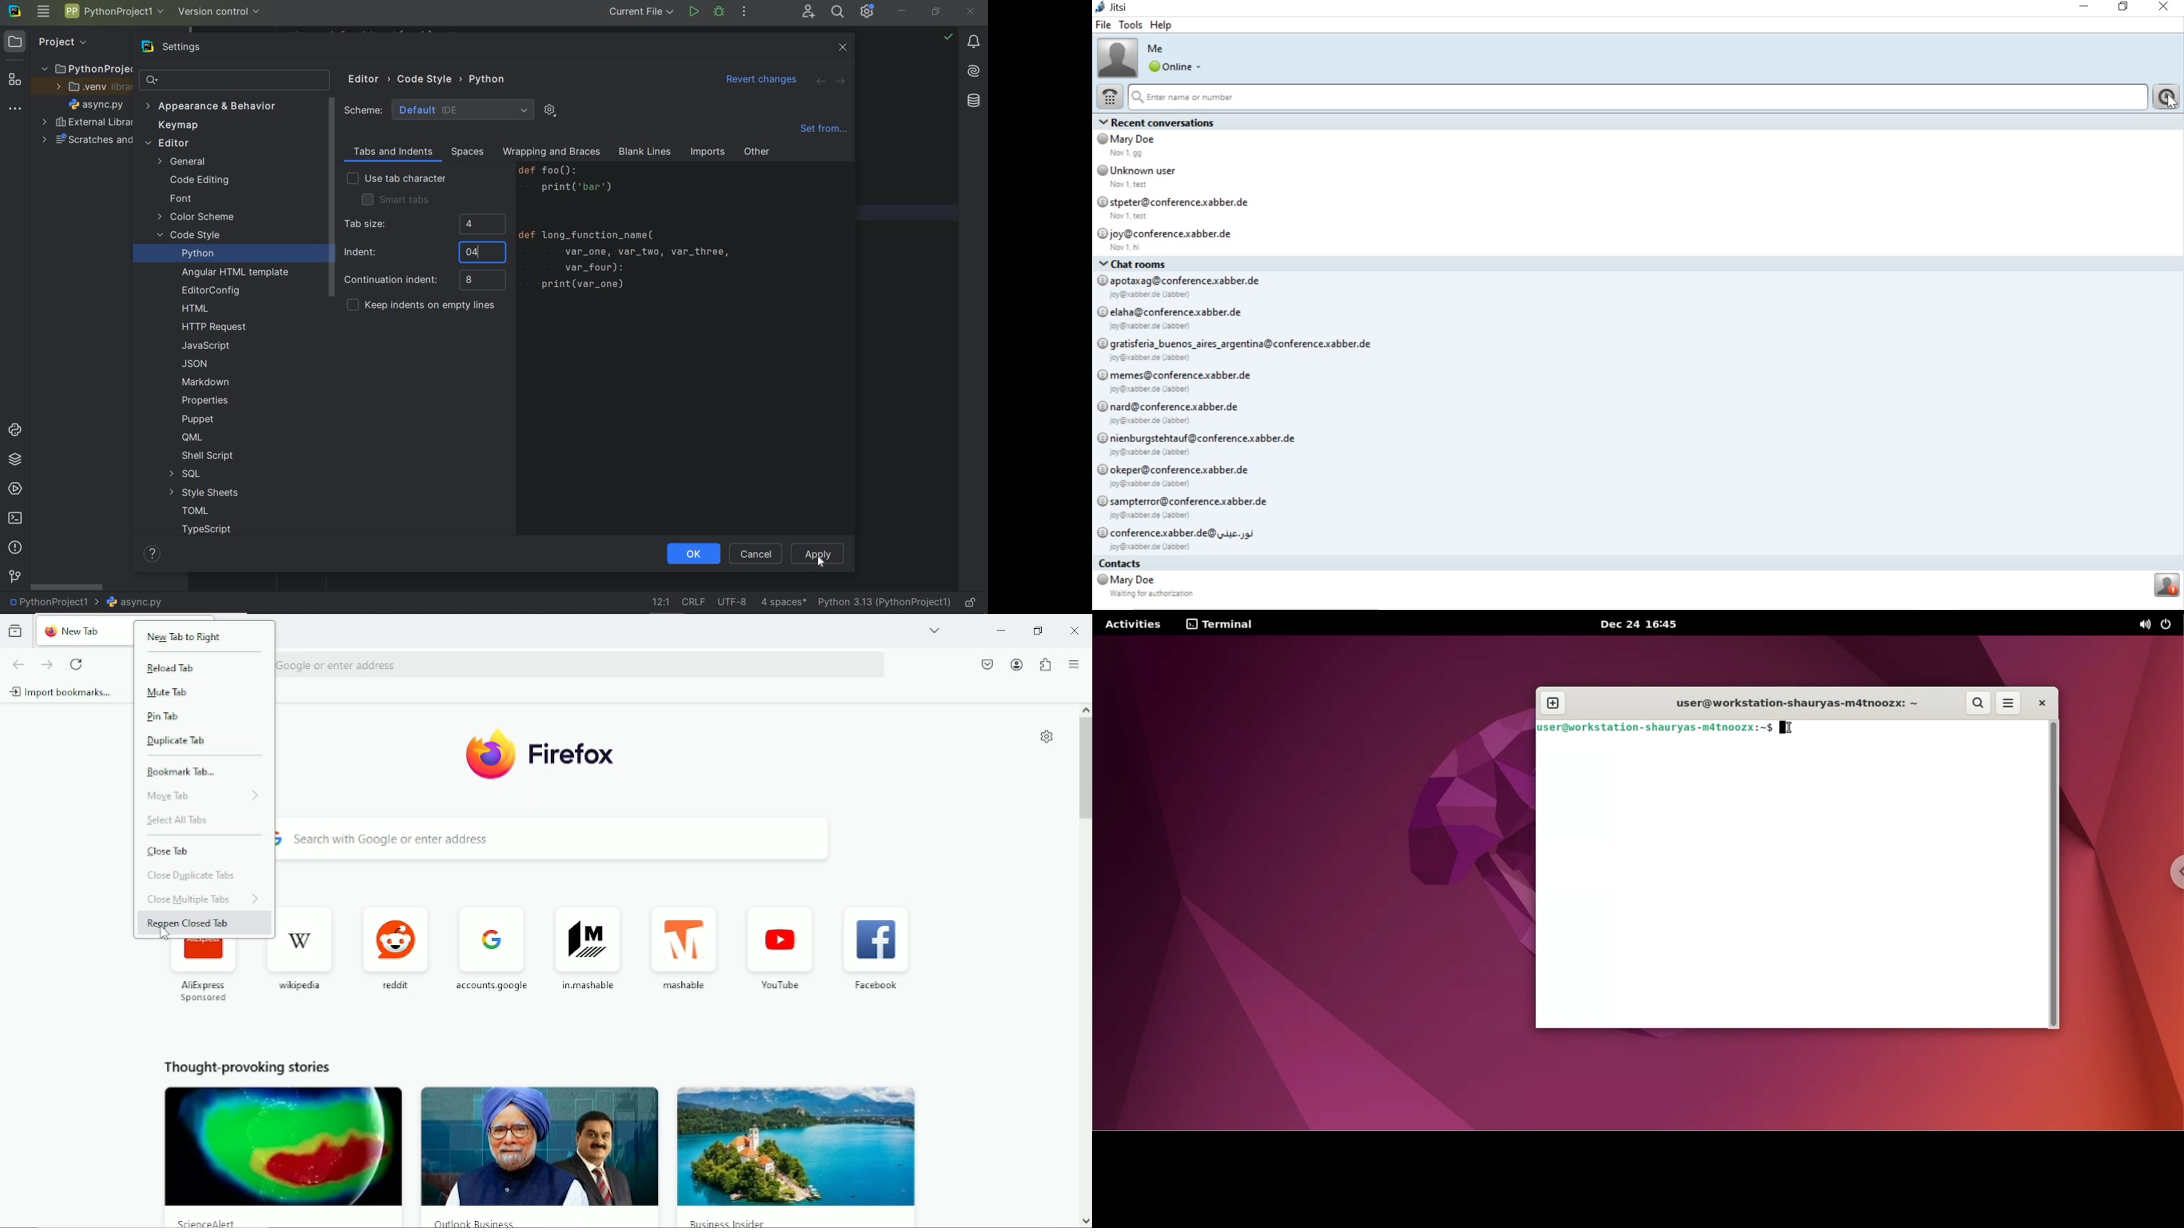 The image size is (2184, 1232). Describe the element at coordinates (550, 111) in the screenshot. I see `SHOW SCHEME ACTIONS` at that location.